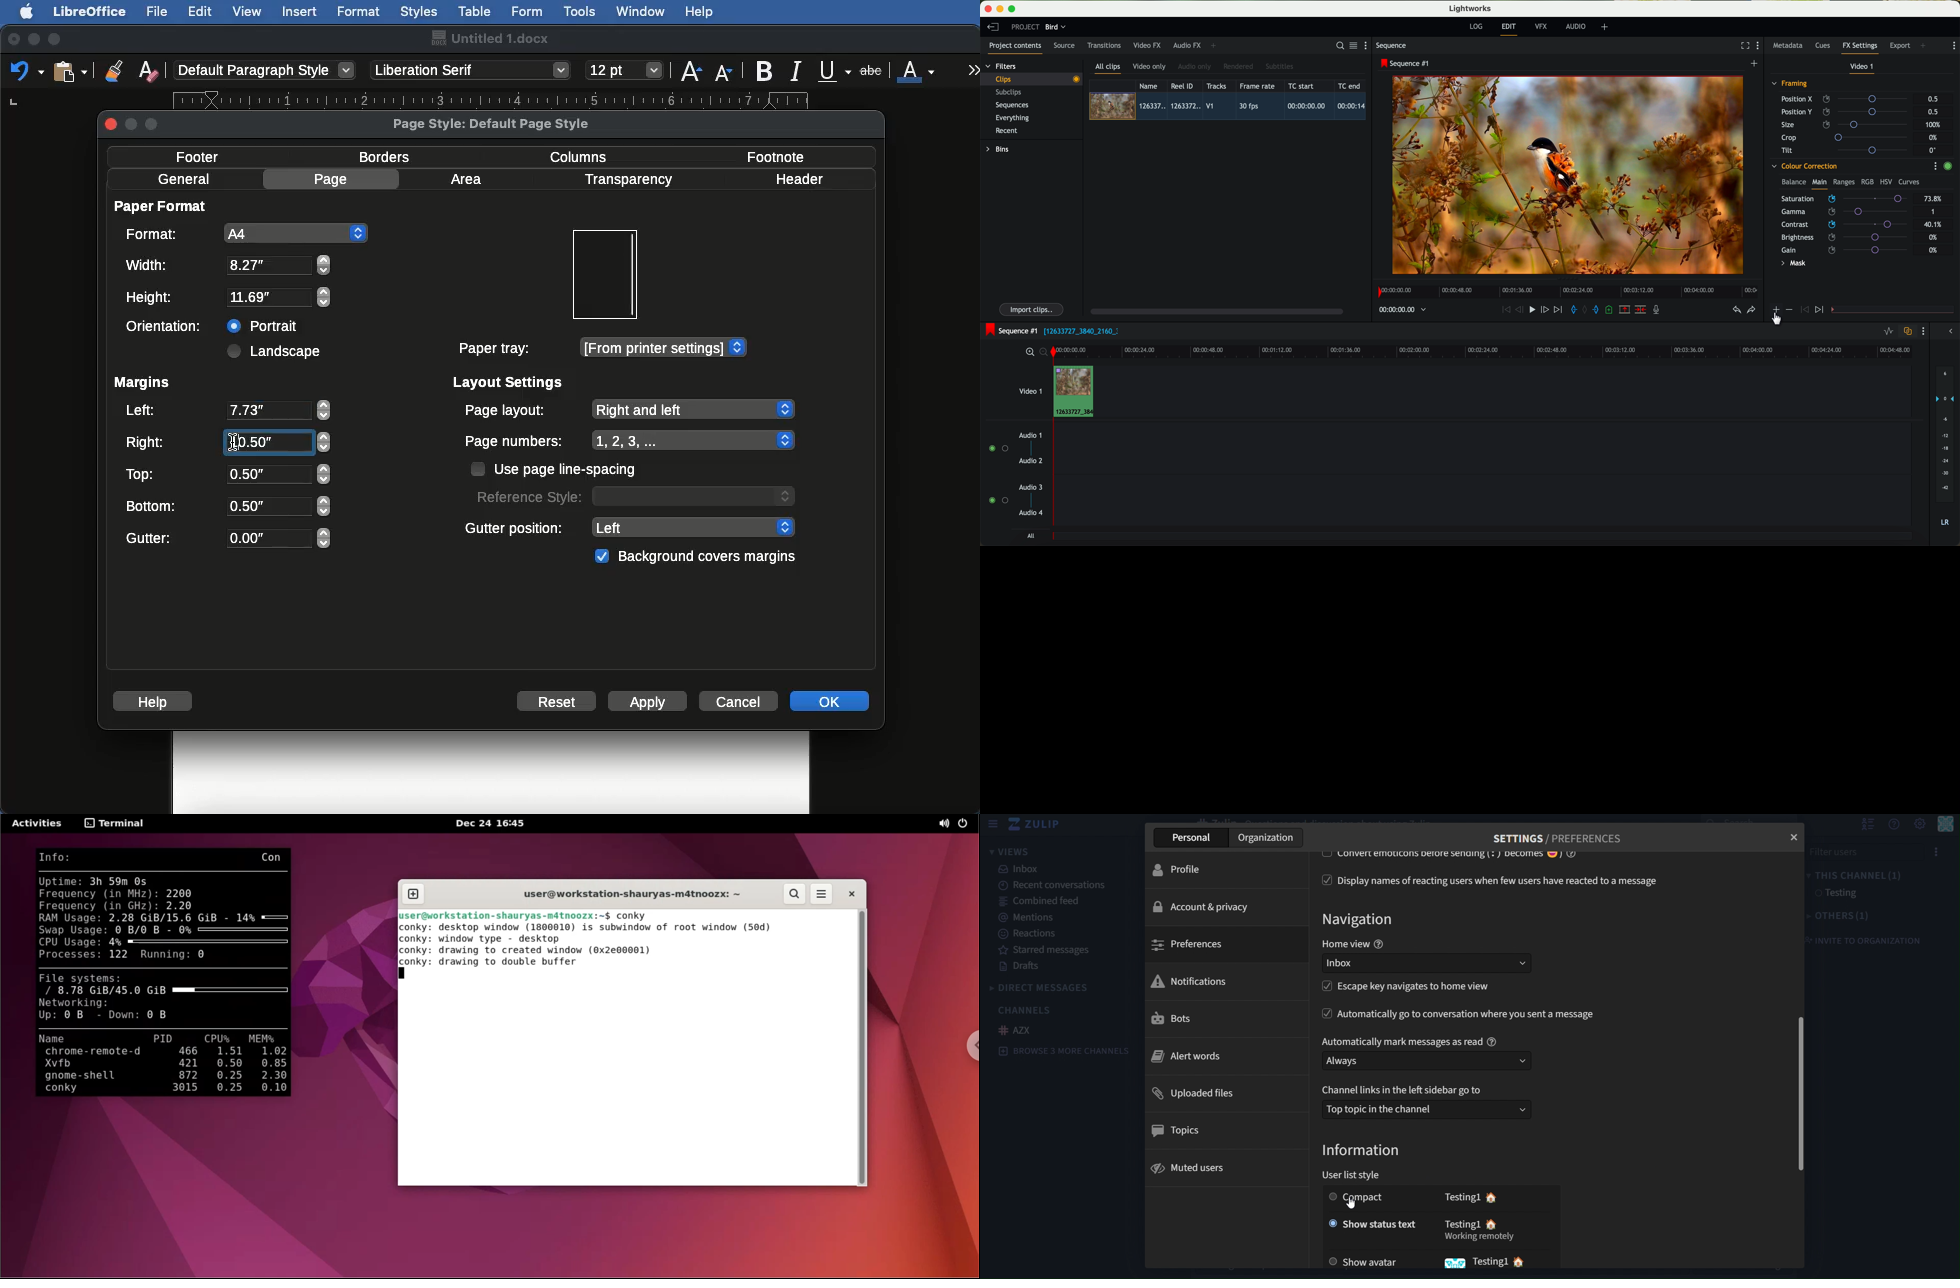  I want to click on testing1, so click(1846, 893).